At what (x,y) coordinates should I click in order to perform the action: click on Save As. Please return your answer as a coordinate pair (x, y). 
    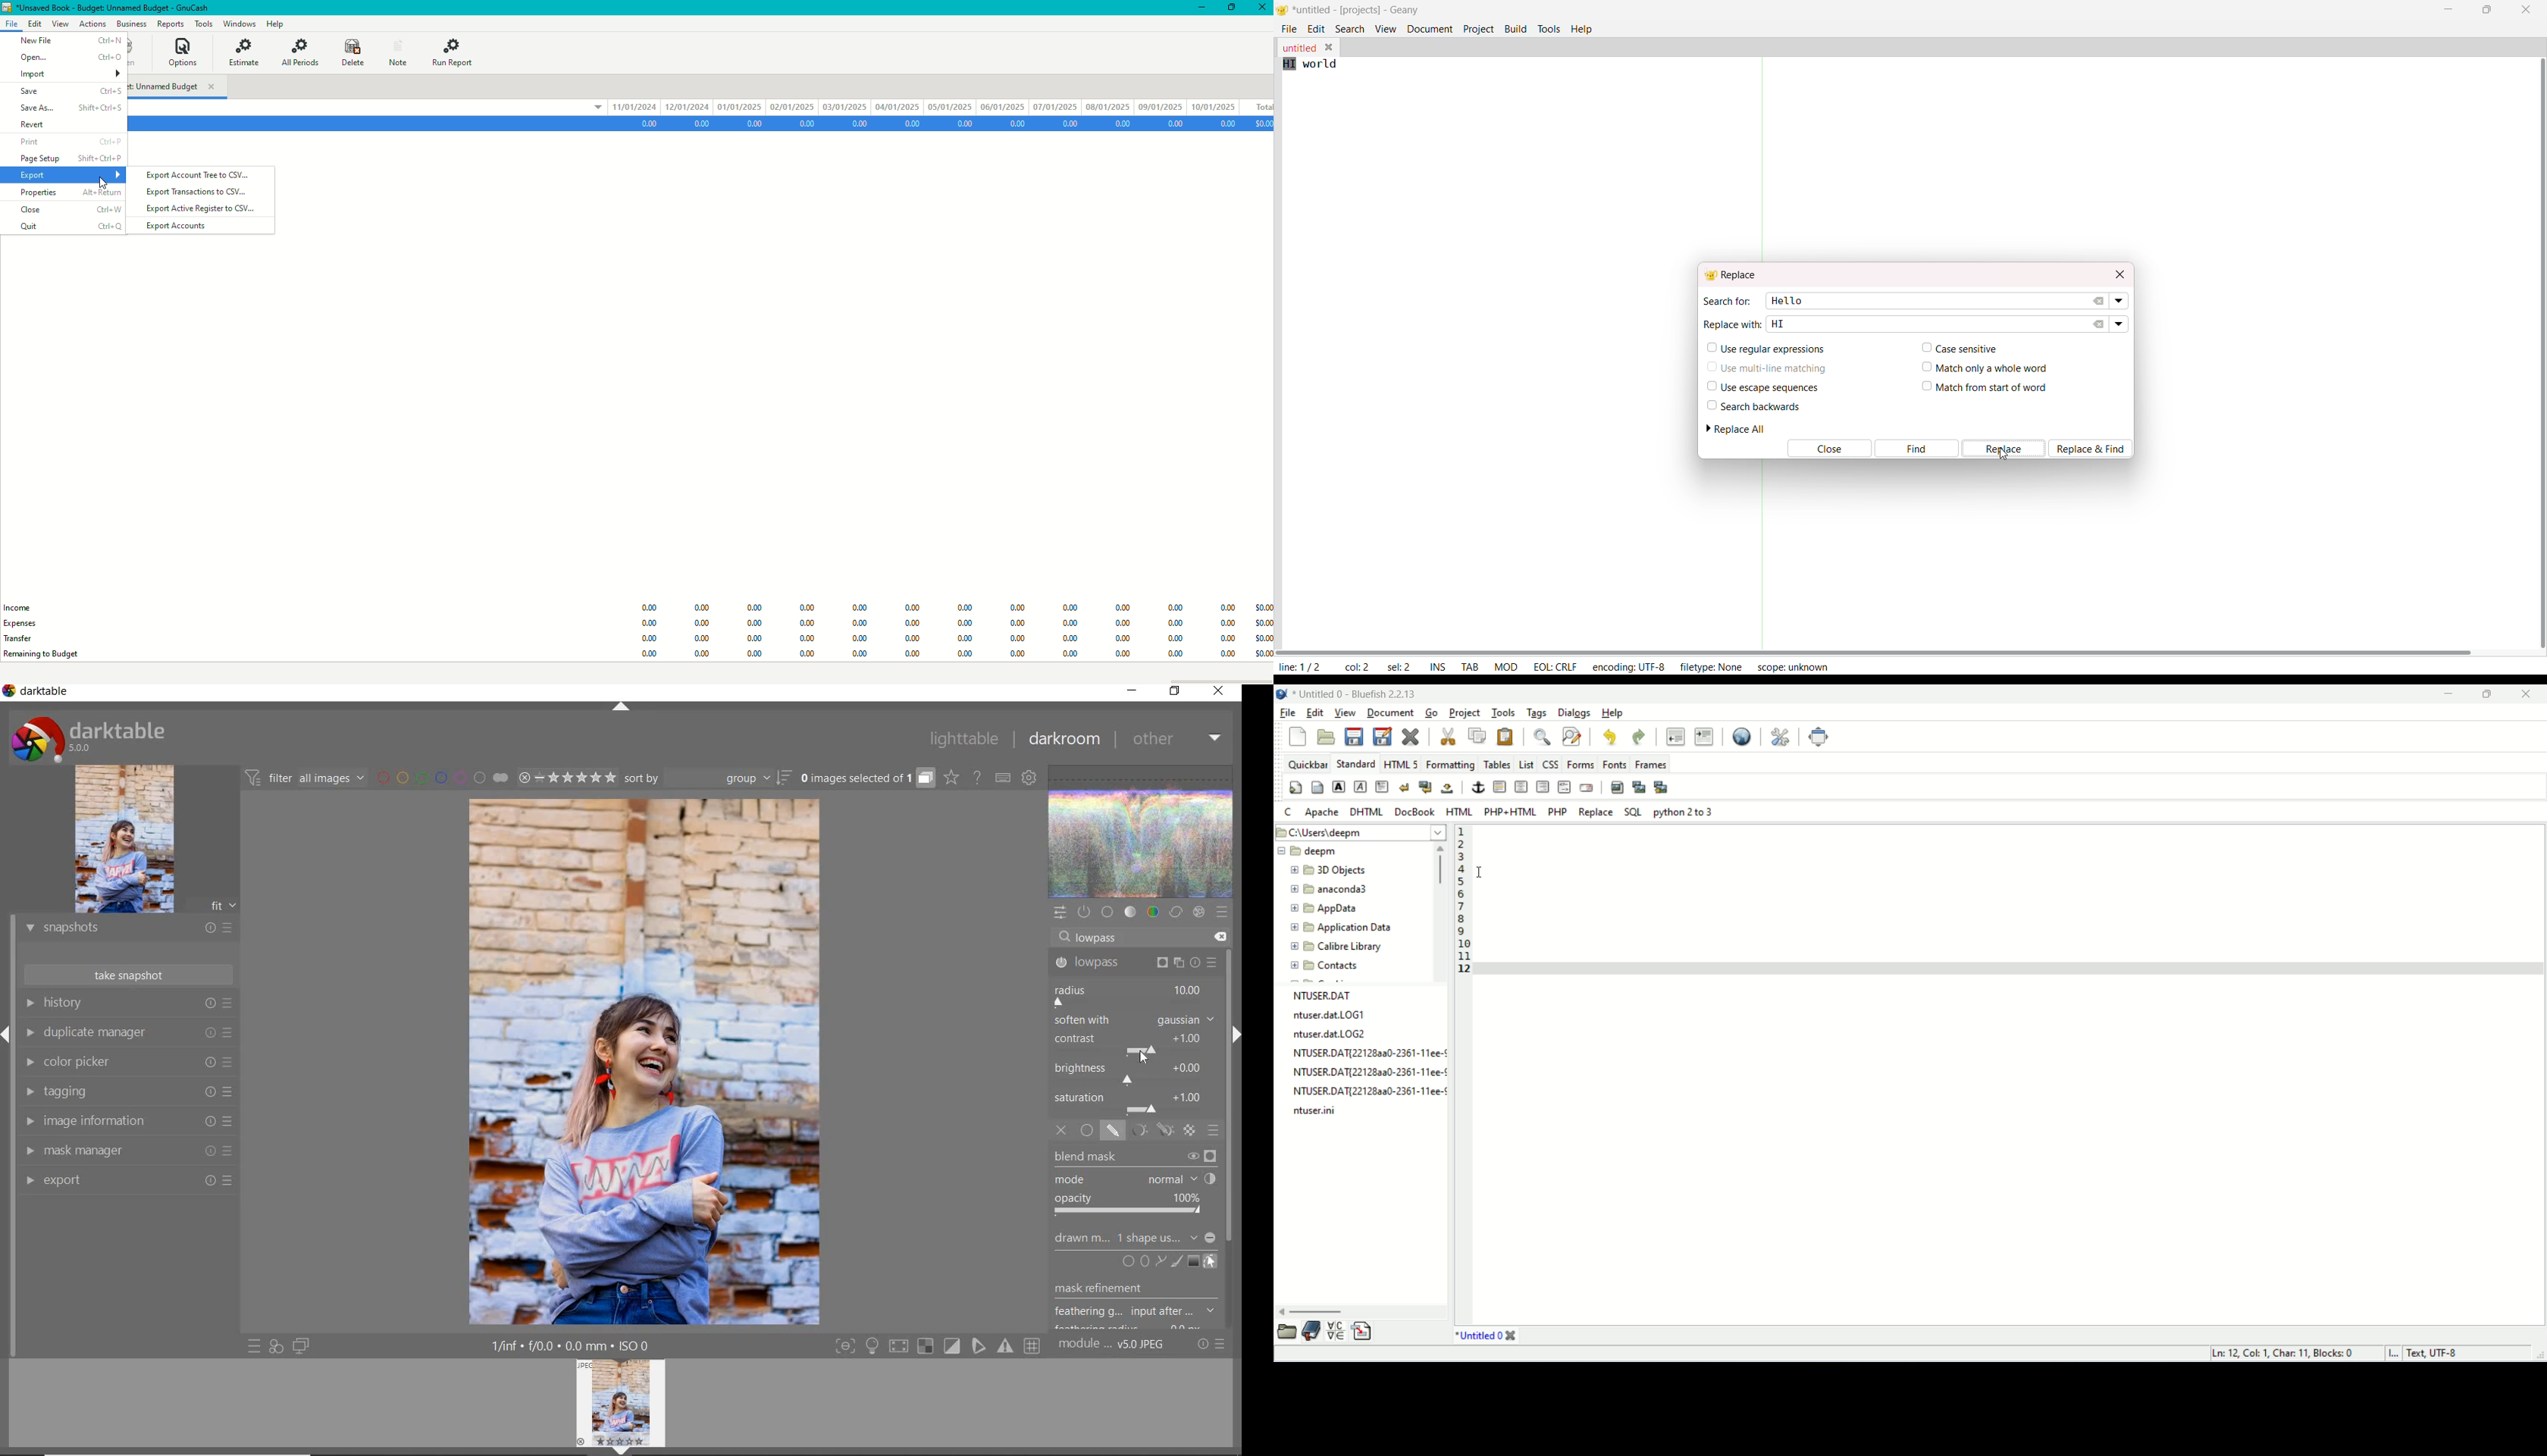
    Looking at the image, I should click on (70, 107).